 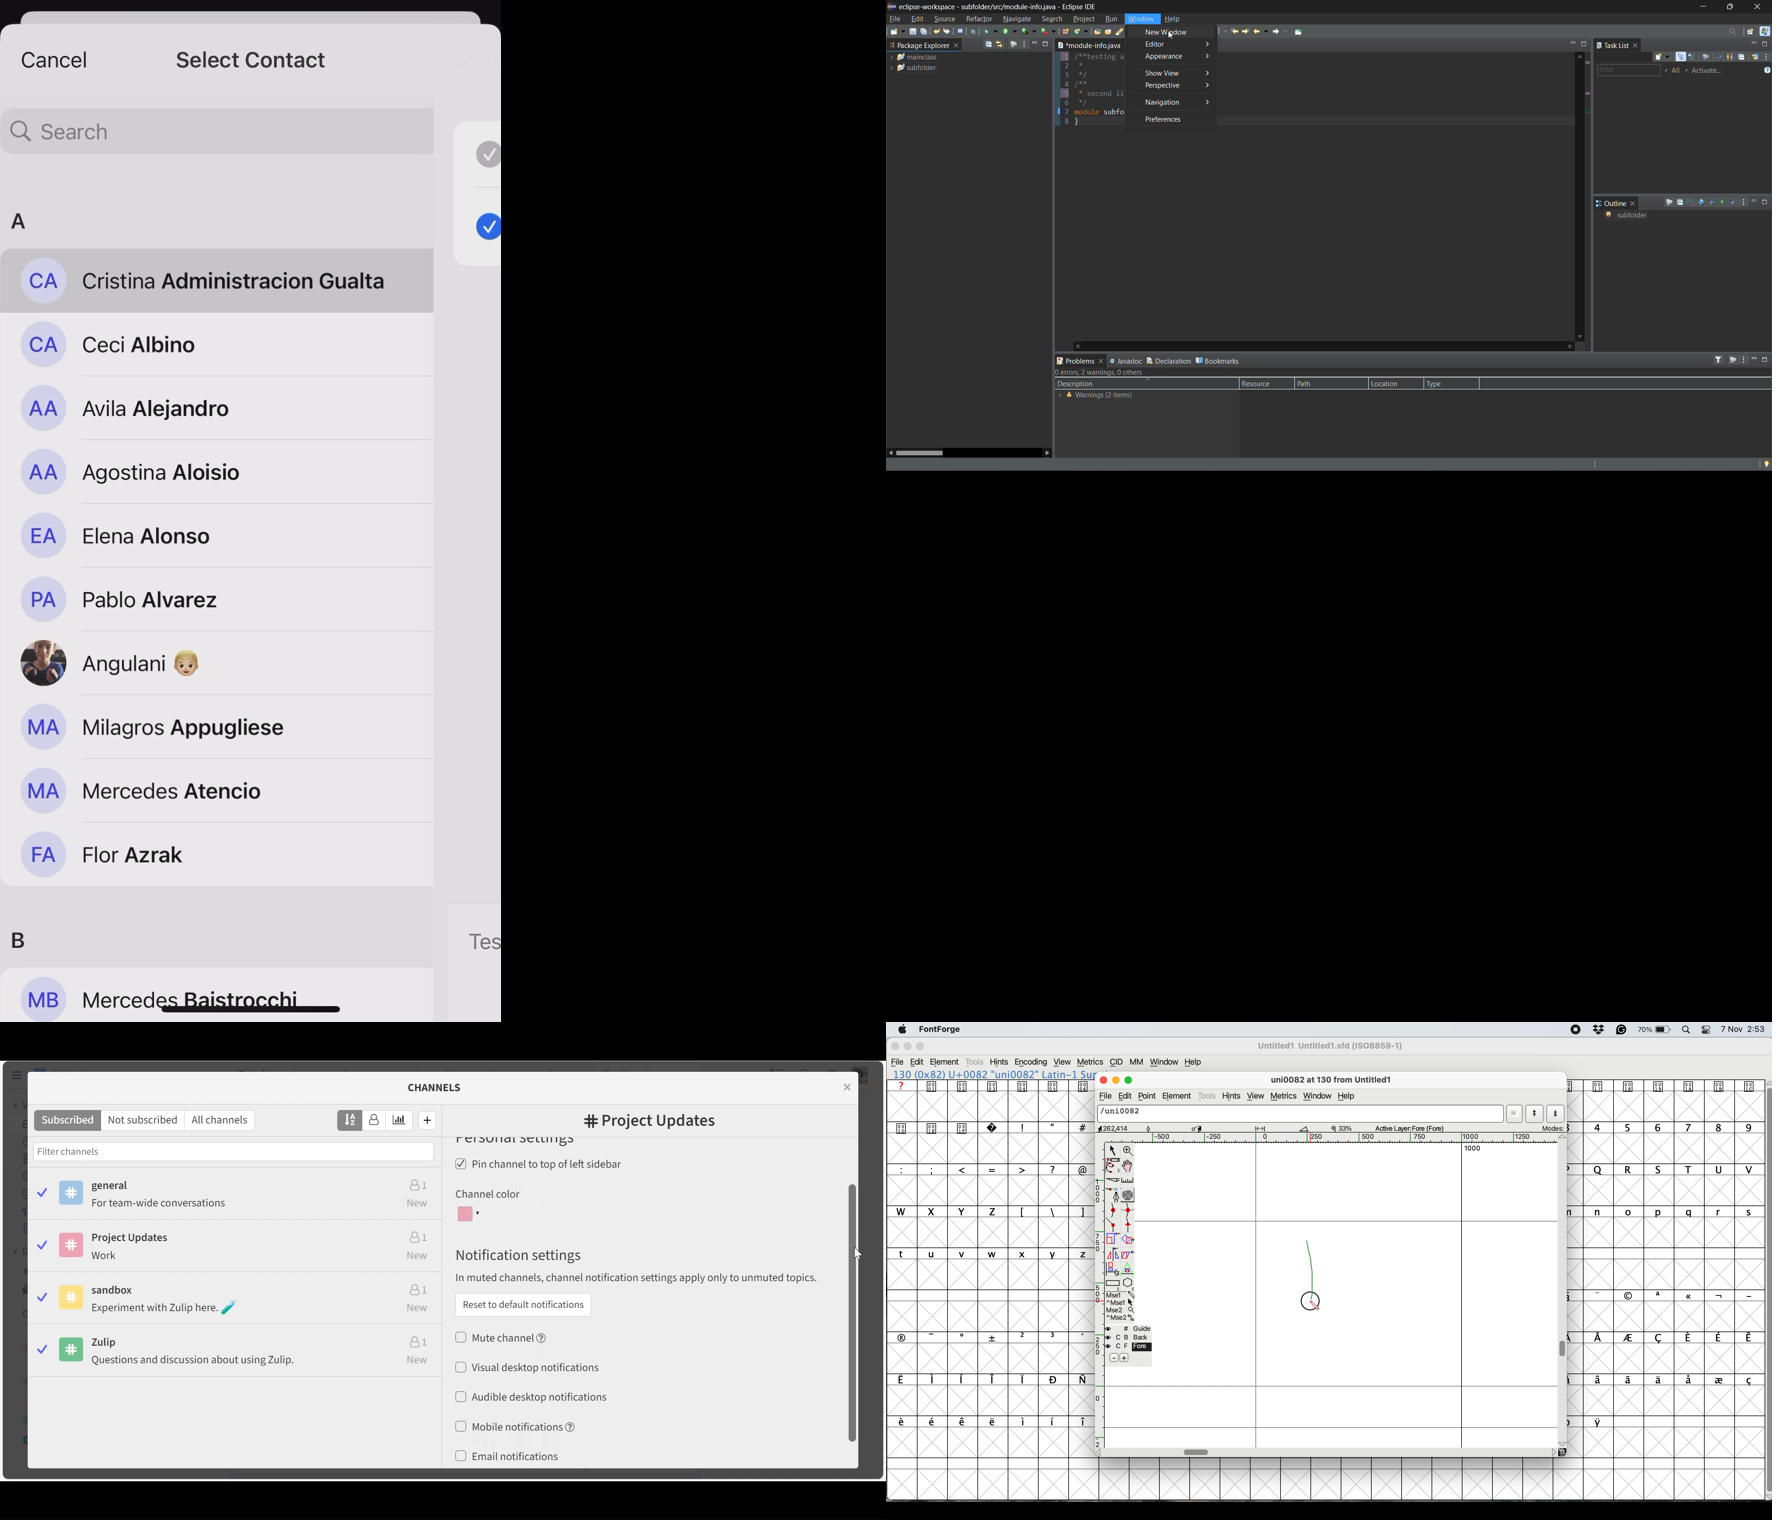 What do you see at coordinates (1098, 32) in the screenshot?
I see `open type` at bounding box center [1098, 32].